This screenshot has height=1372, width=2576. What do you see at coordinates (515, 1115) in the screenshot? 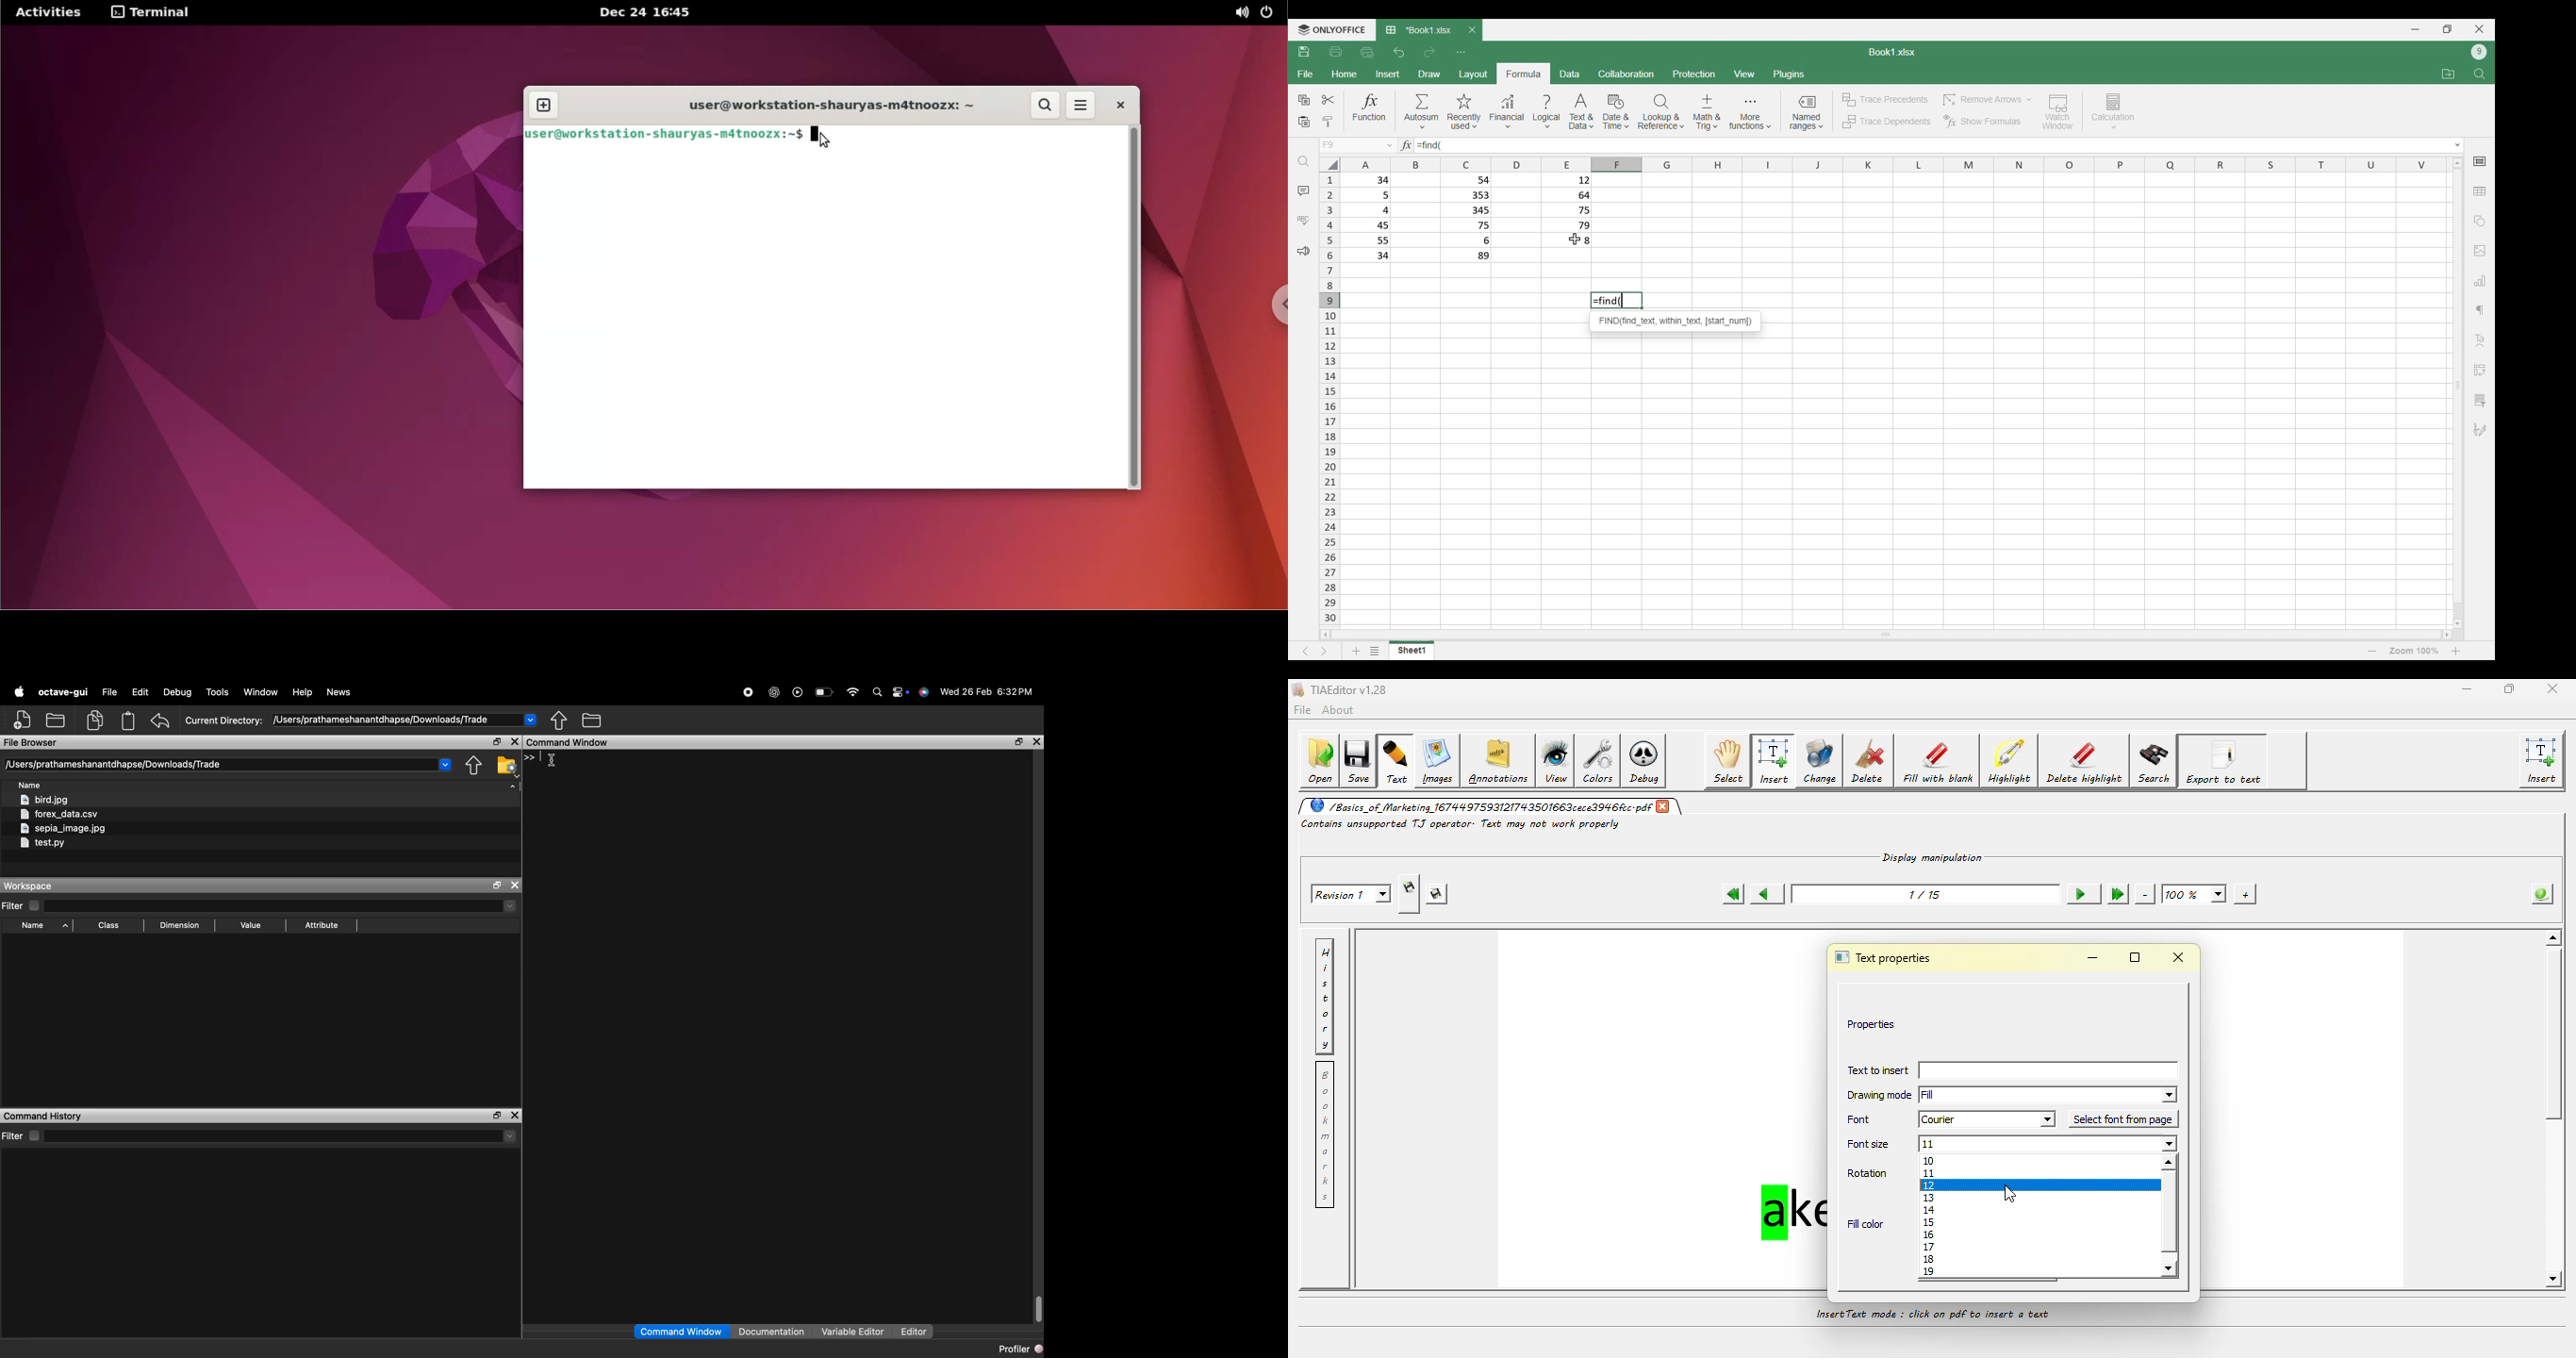
I see `close ` at bounding box center [515, 1115].